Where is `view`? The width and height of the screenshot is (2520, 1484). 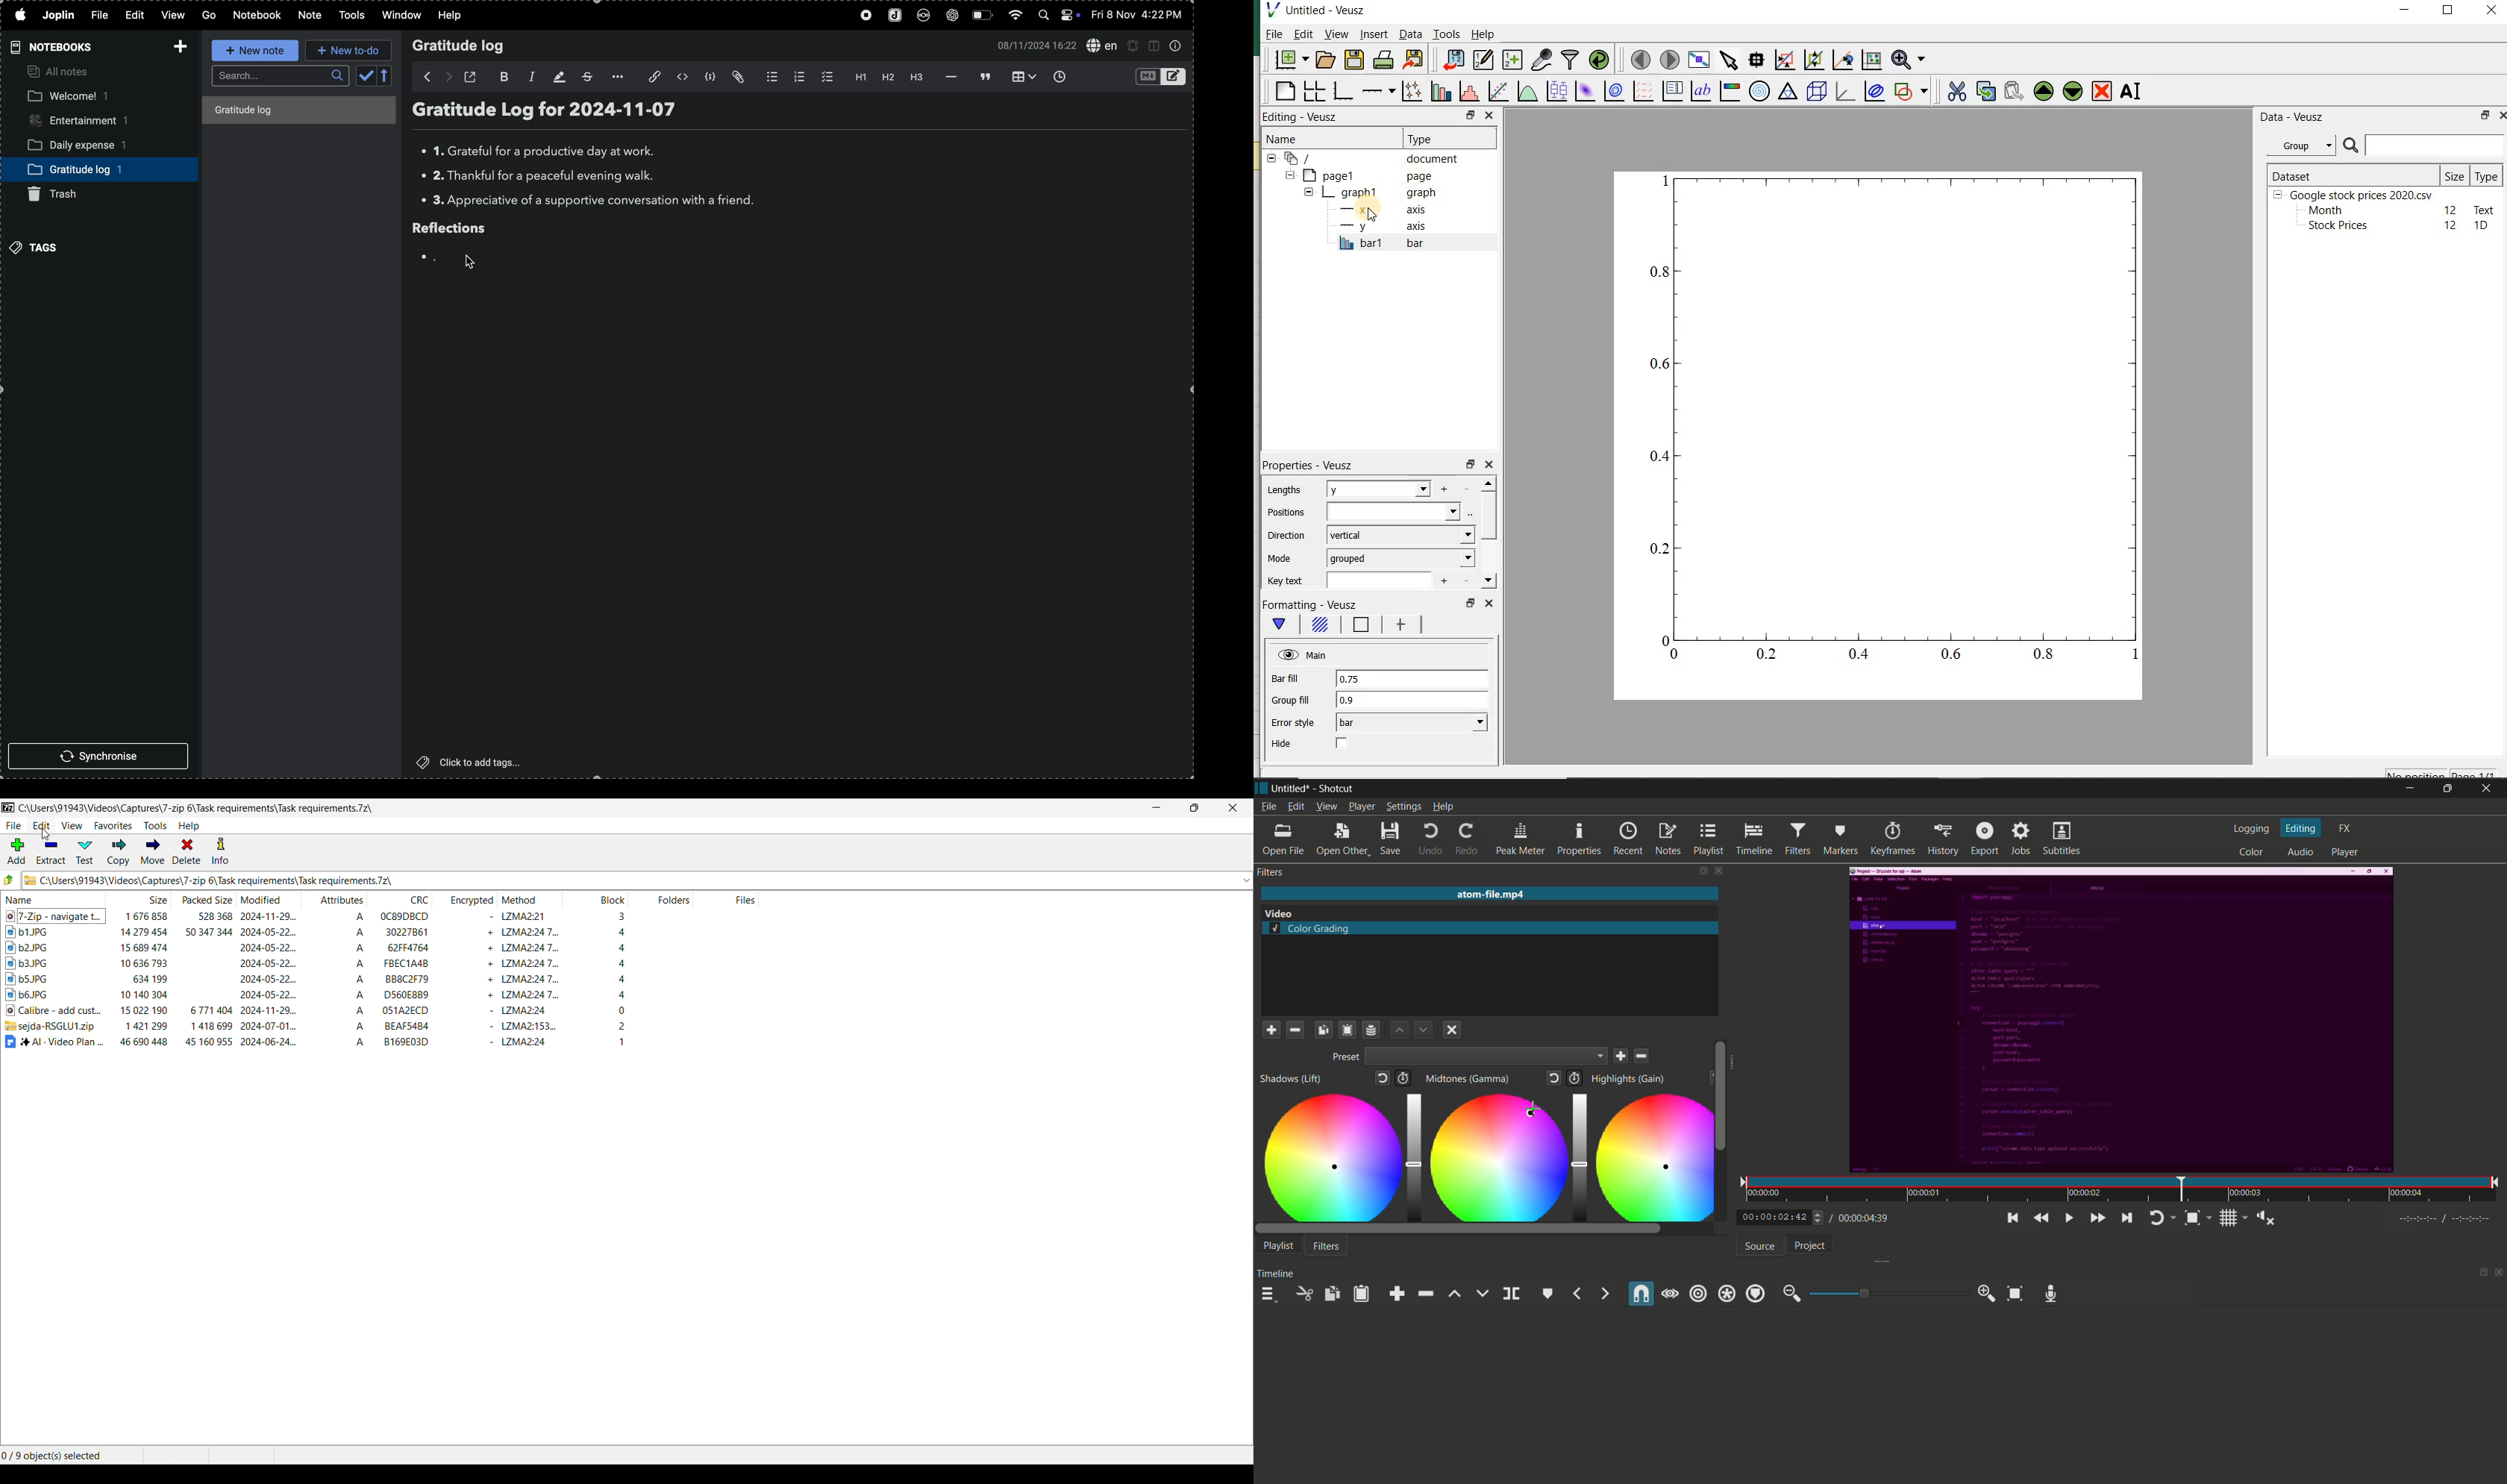 view is located at coordinates (173, 15).